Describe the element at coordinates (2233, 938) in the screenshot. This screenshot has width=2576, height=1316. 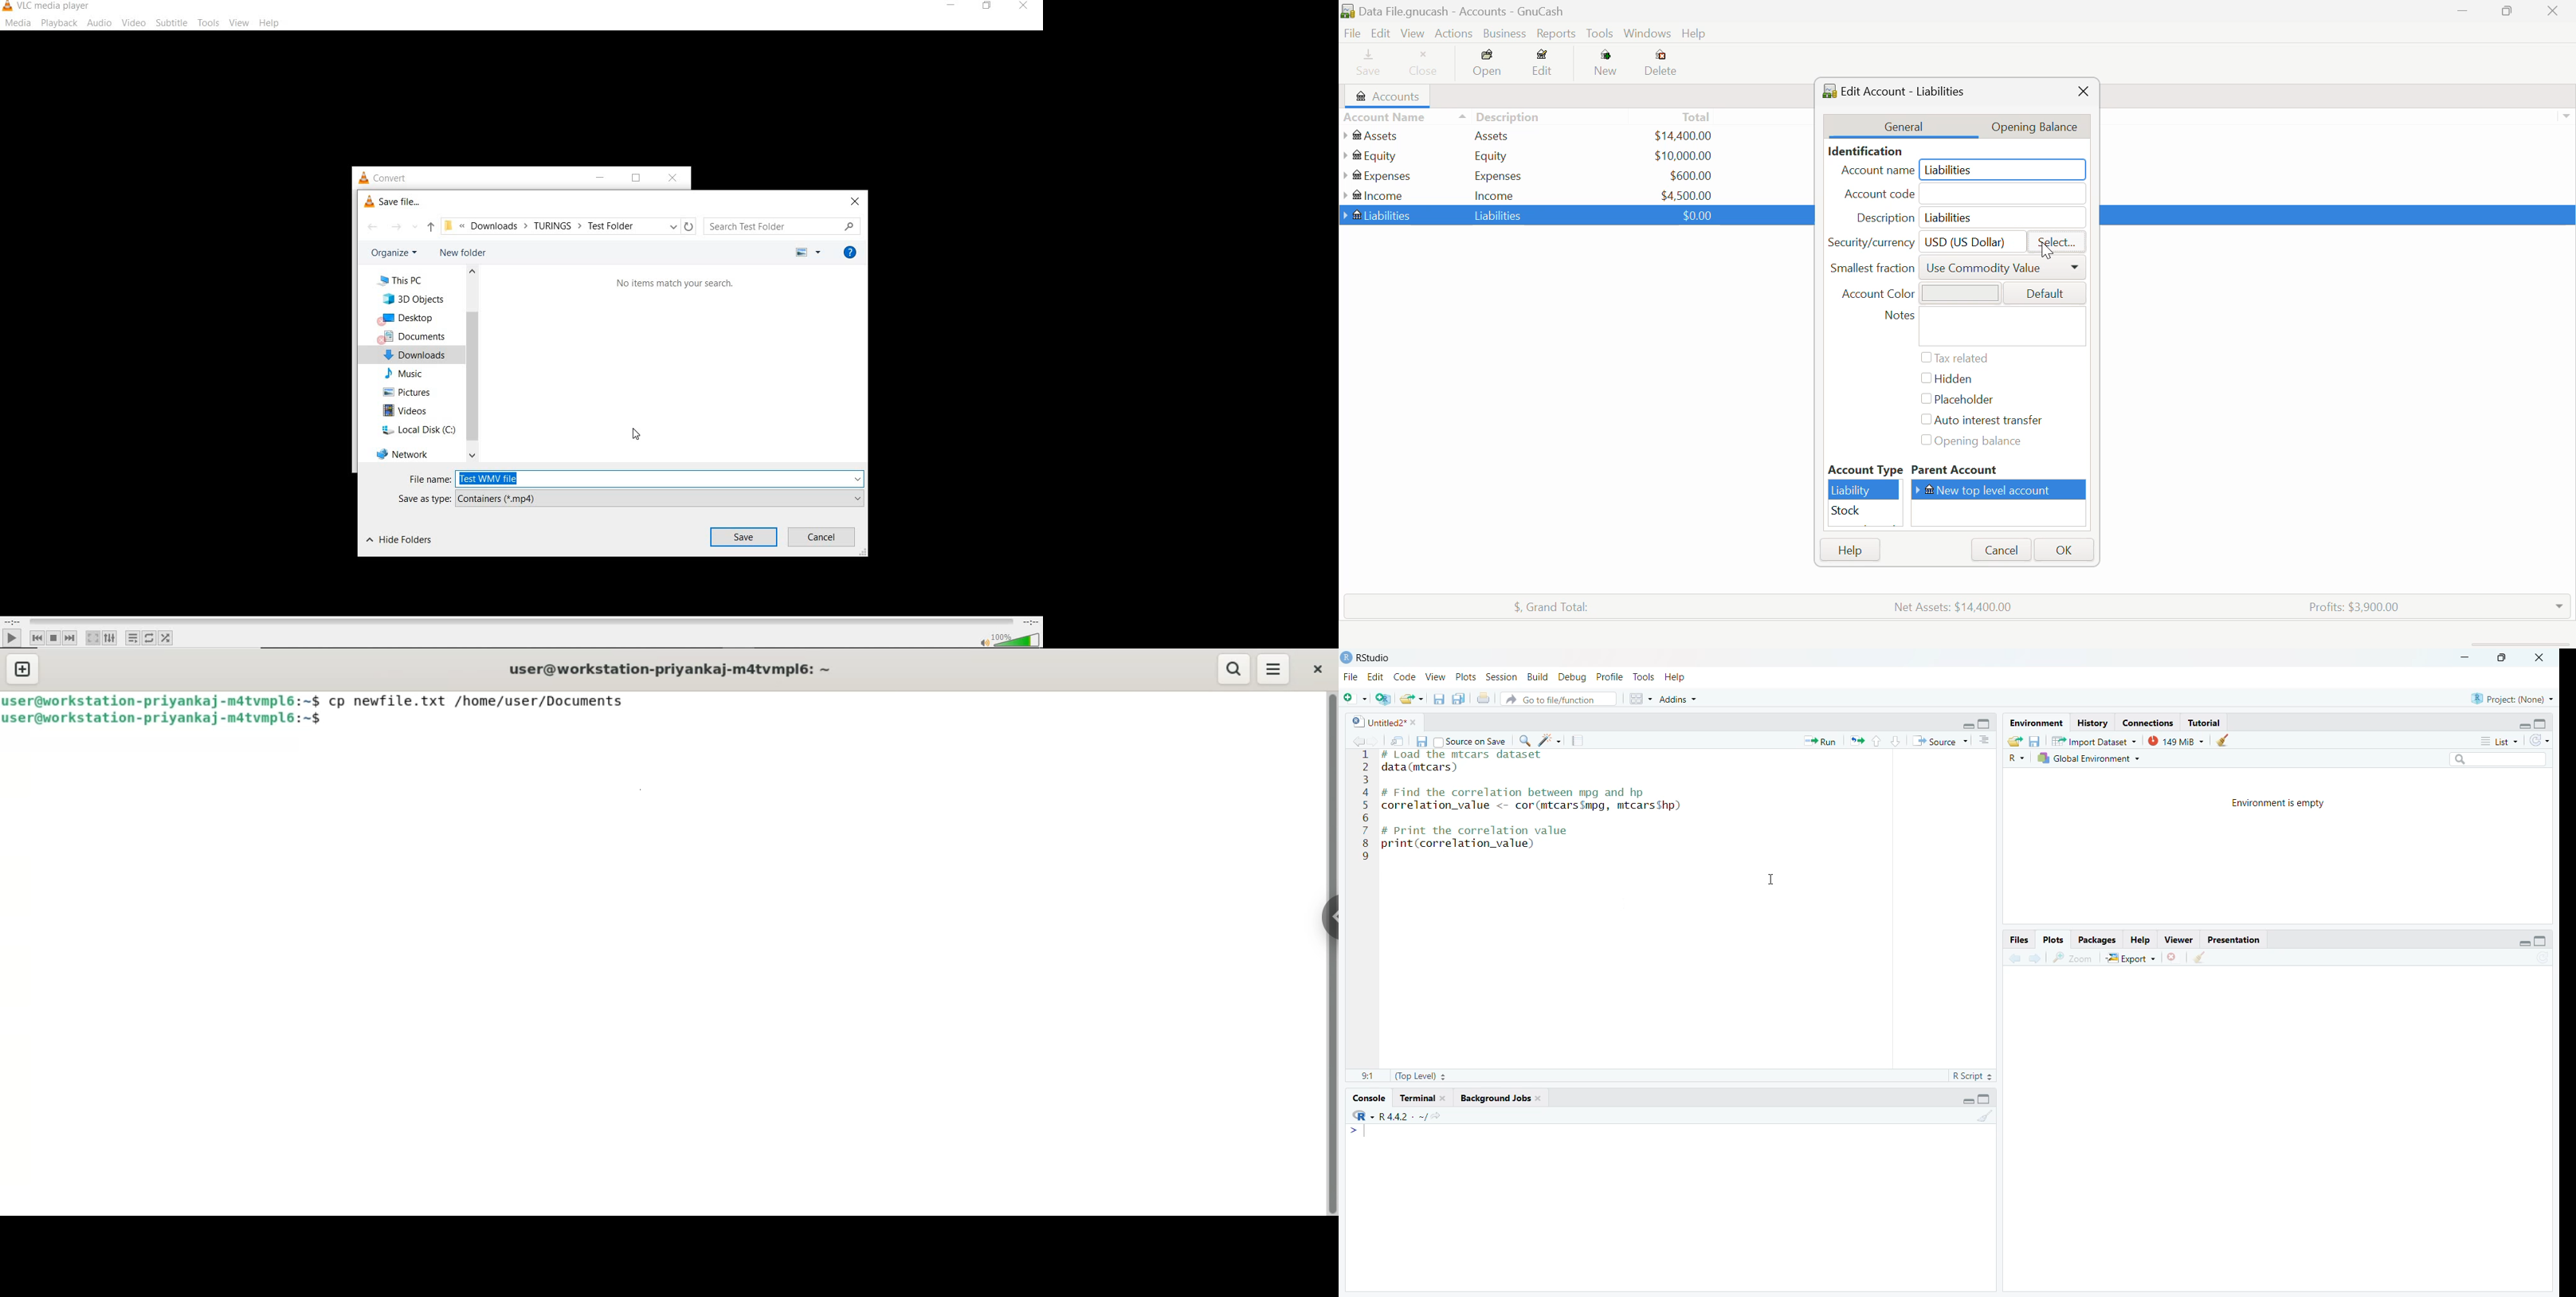
I see `Presentation` at that location.